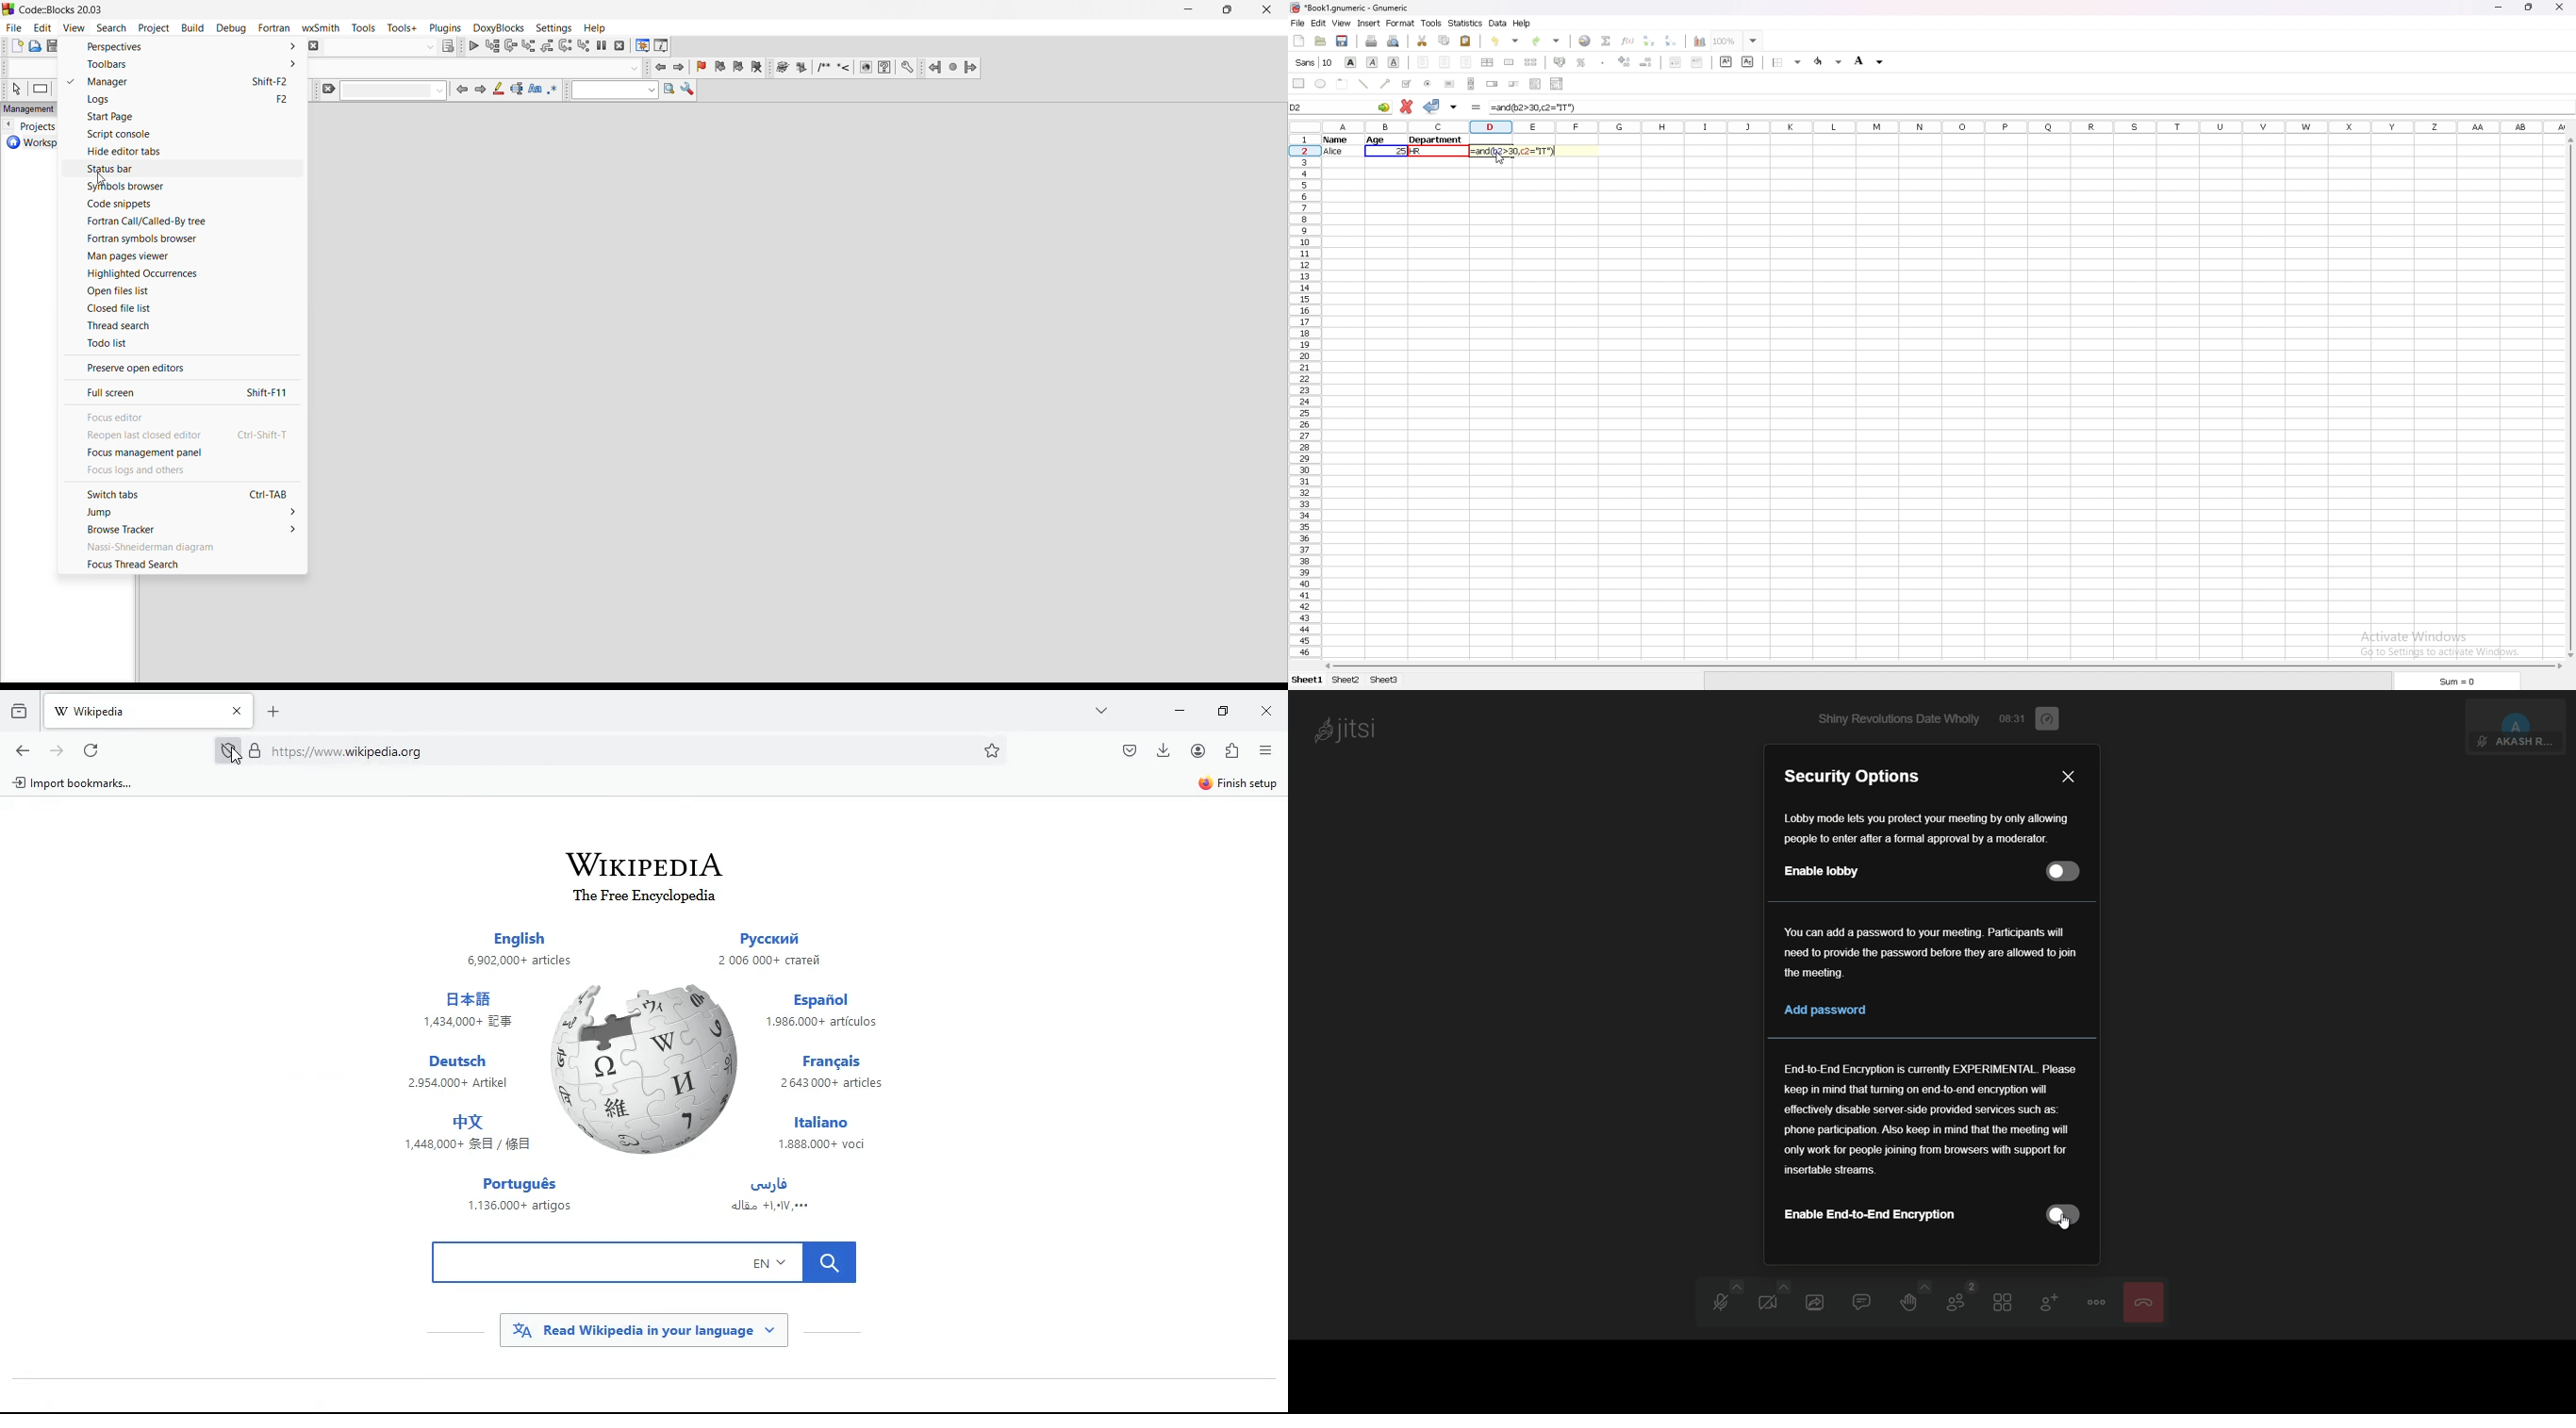 This screenshot has height=1428, width=2576. What do you see at coordinates (184, 308) in the screenshot?
I see `closed file list` at bounding box center [184, 308].